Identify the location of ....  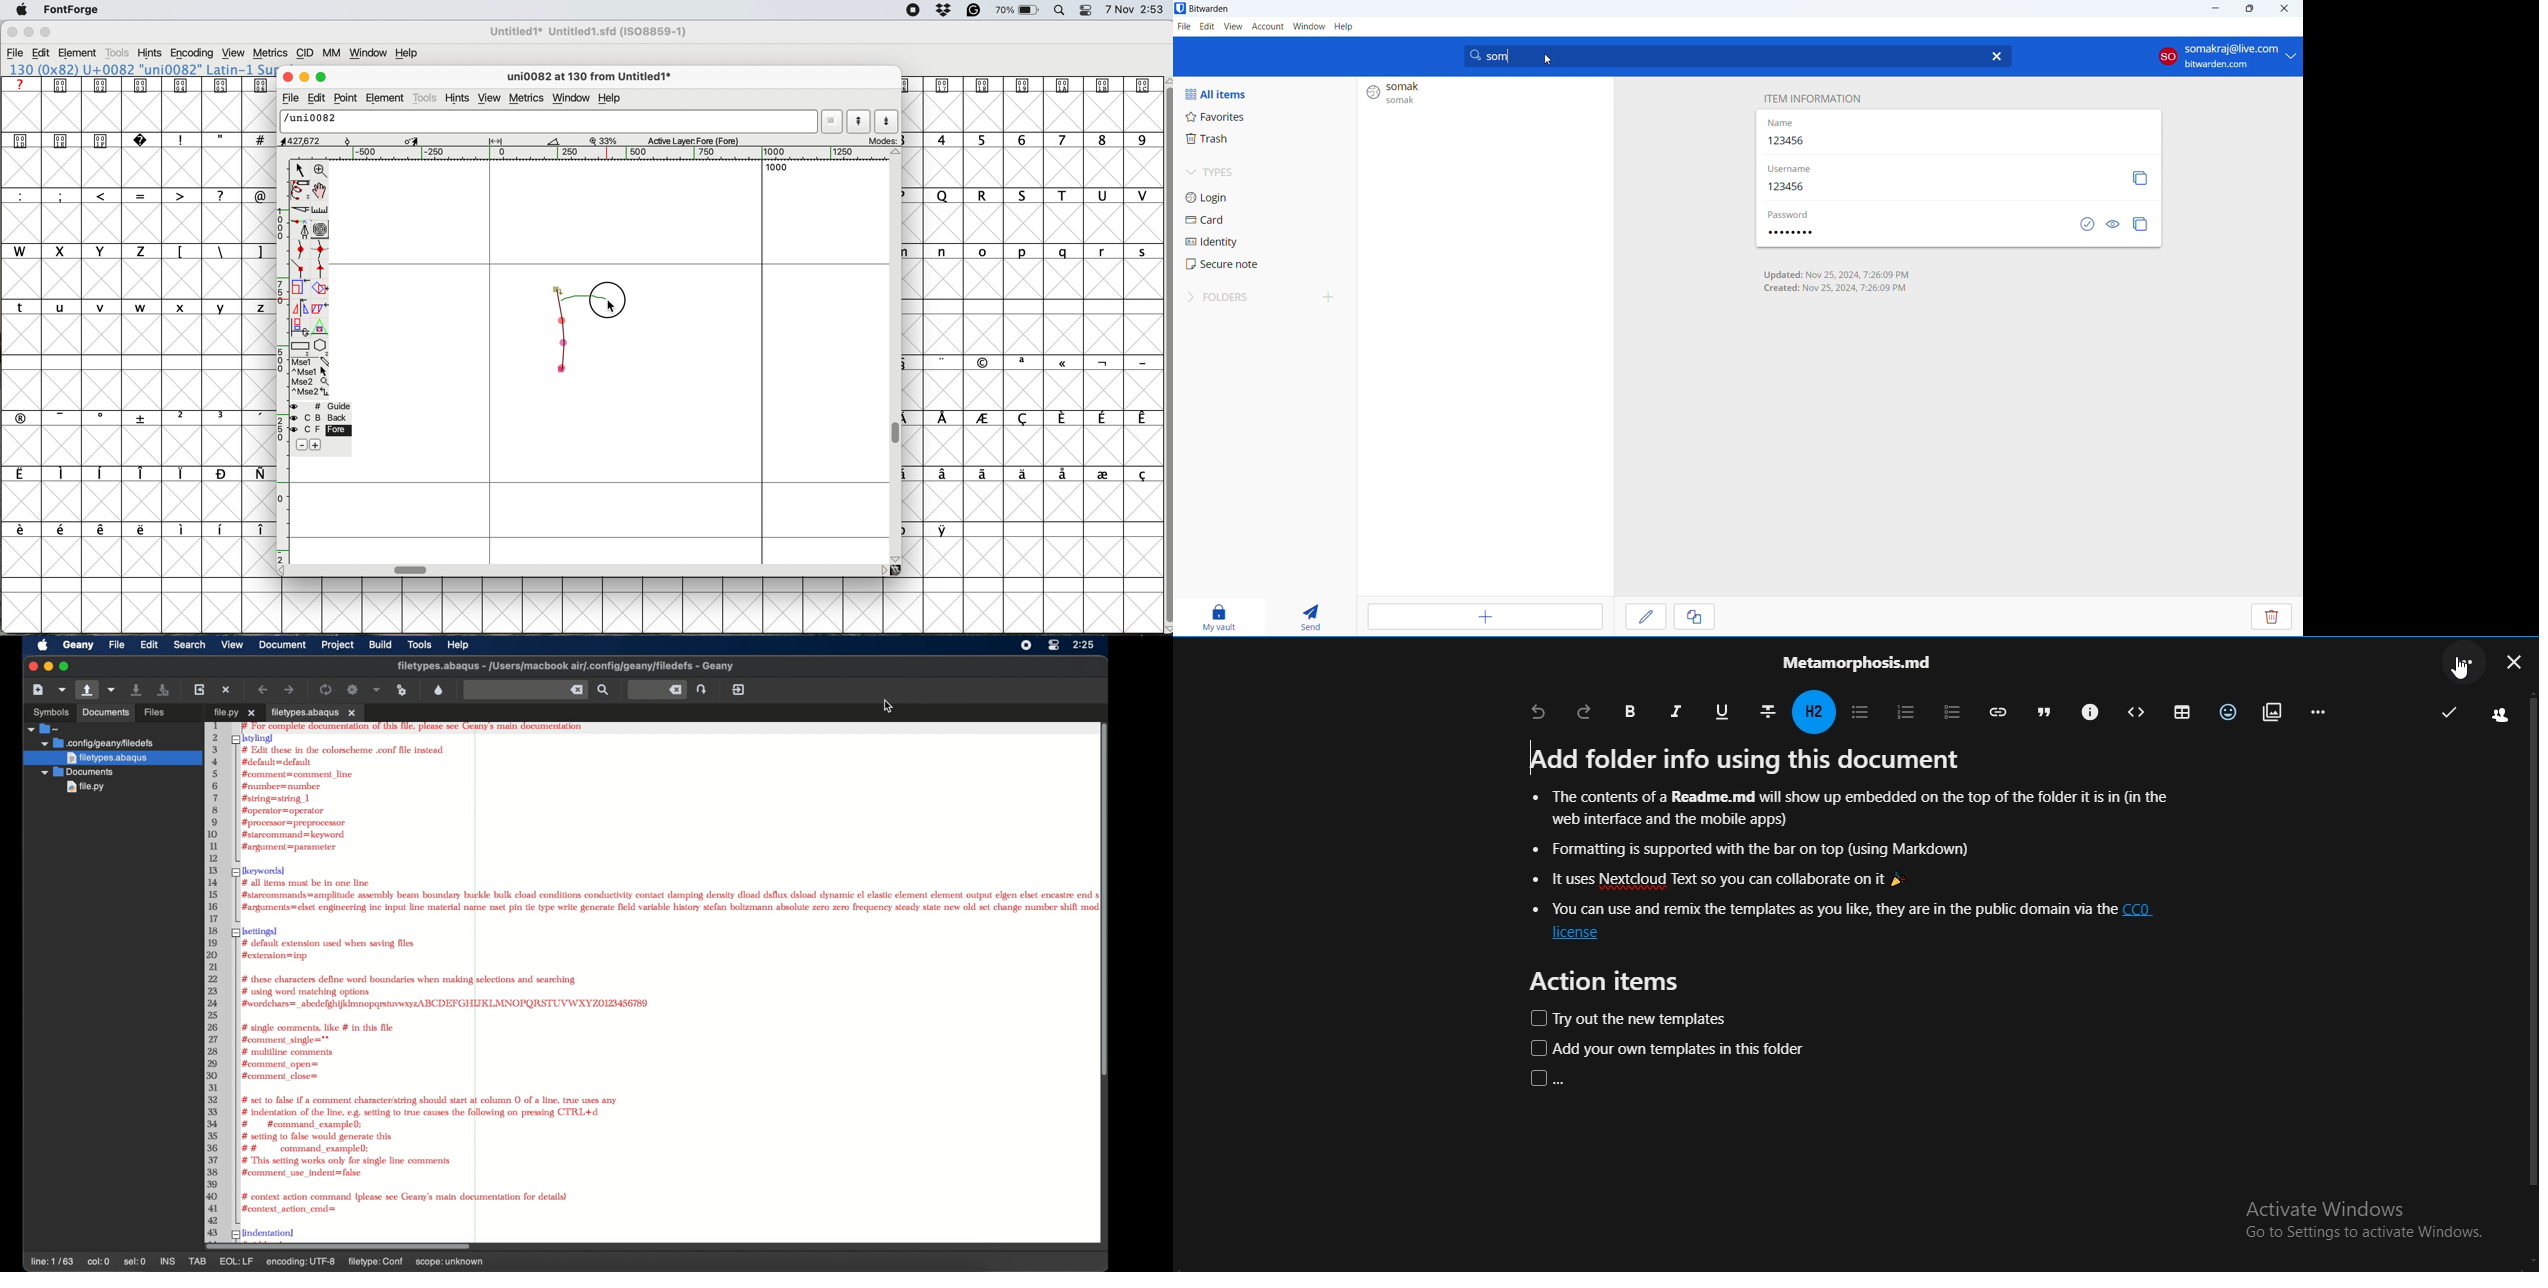
(2469, 664).